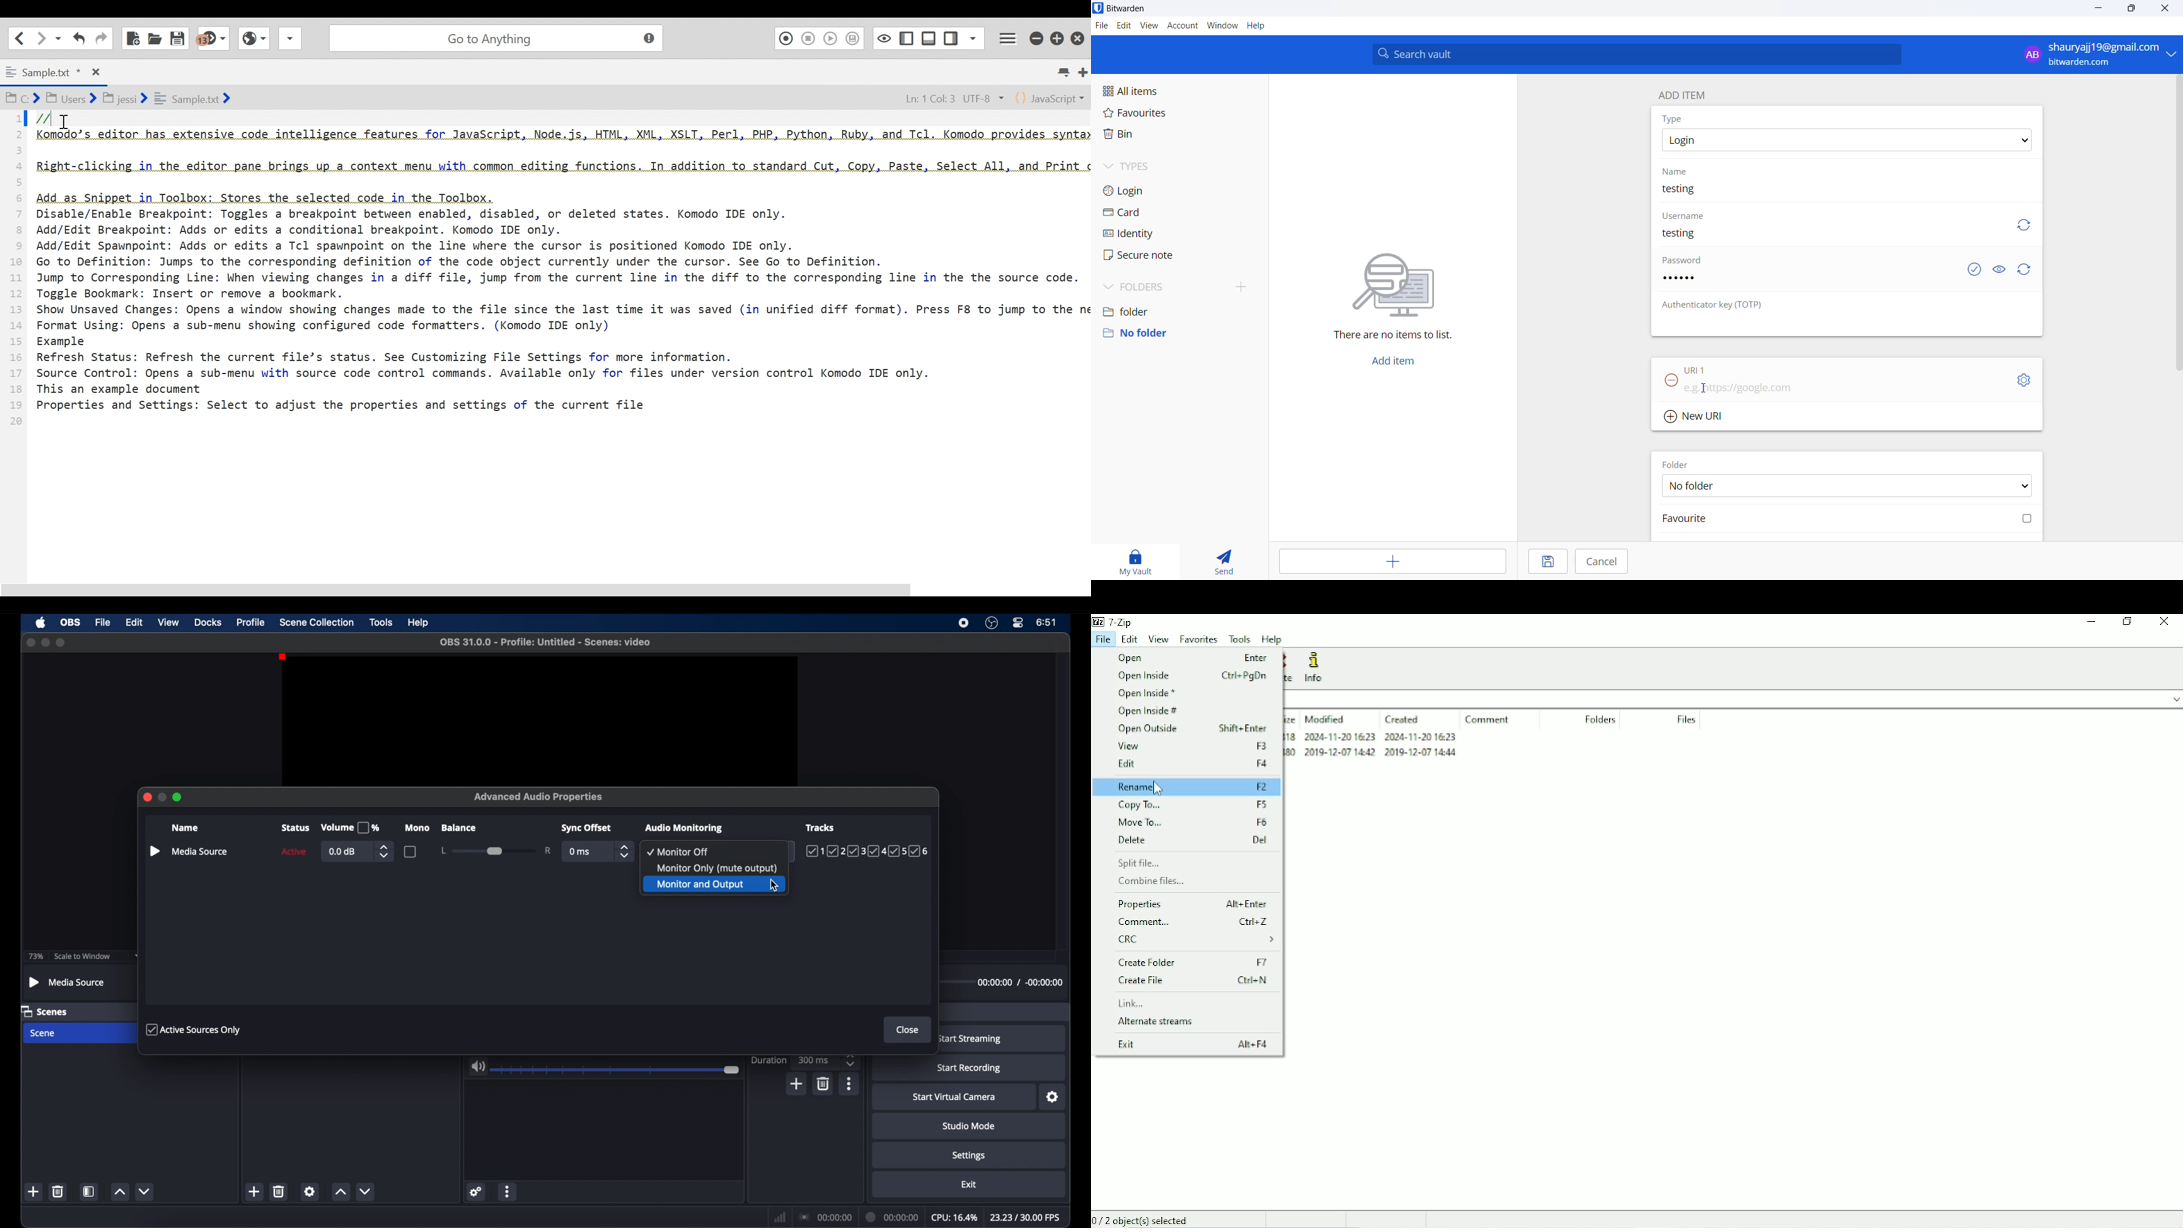  I want to click on decrement, so click(146, 1192).